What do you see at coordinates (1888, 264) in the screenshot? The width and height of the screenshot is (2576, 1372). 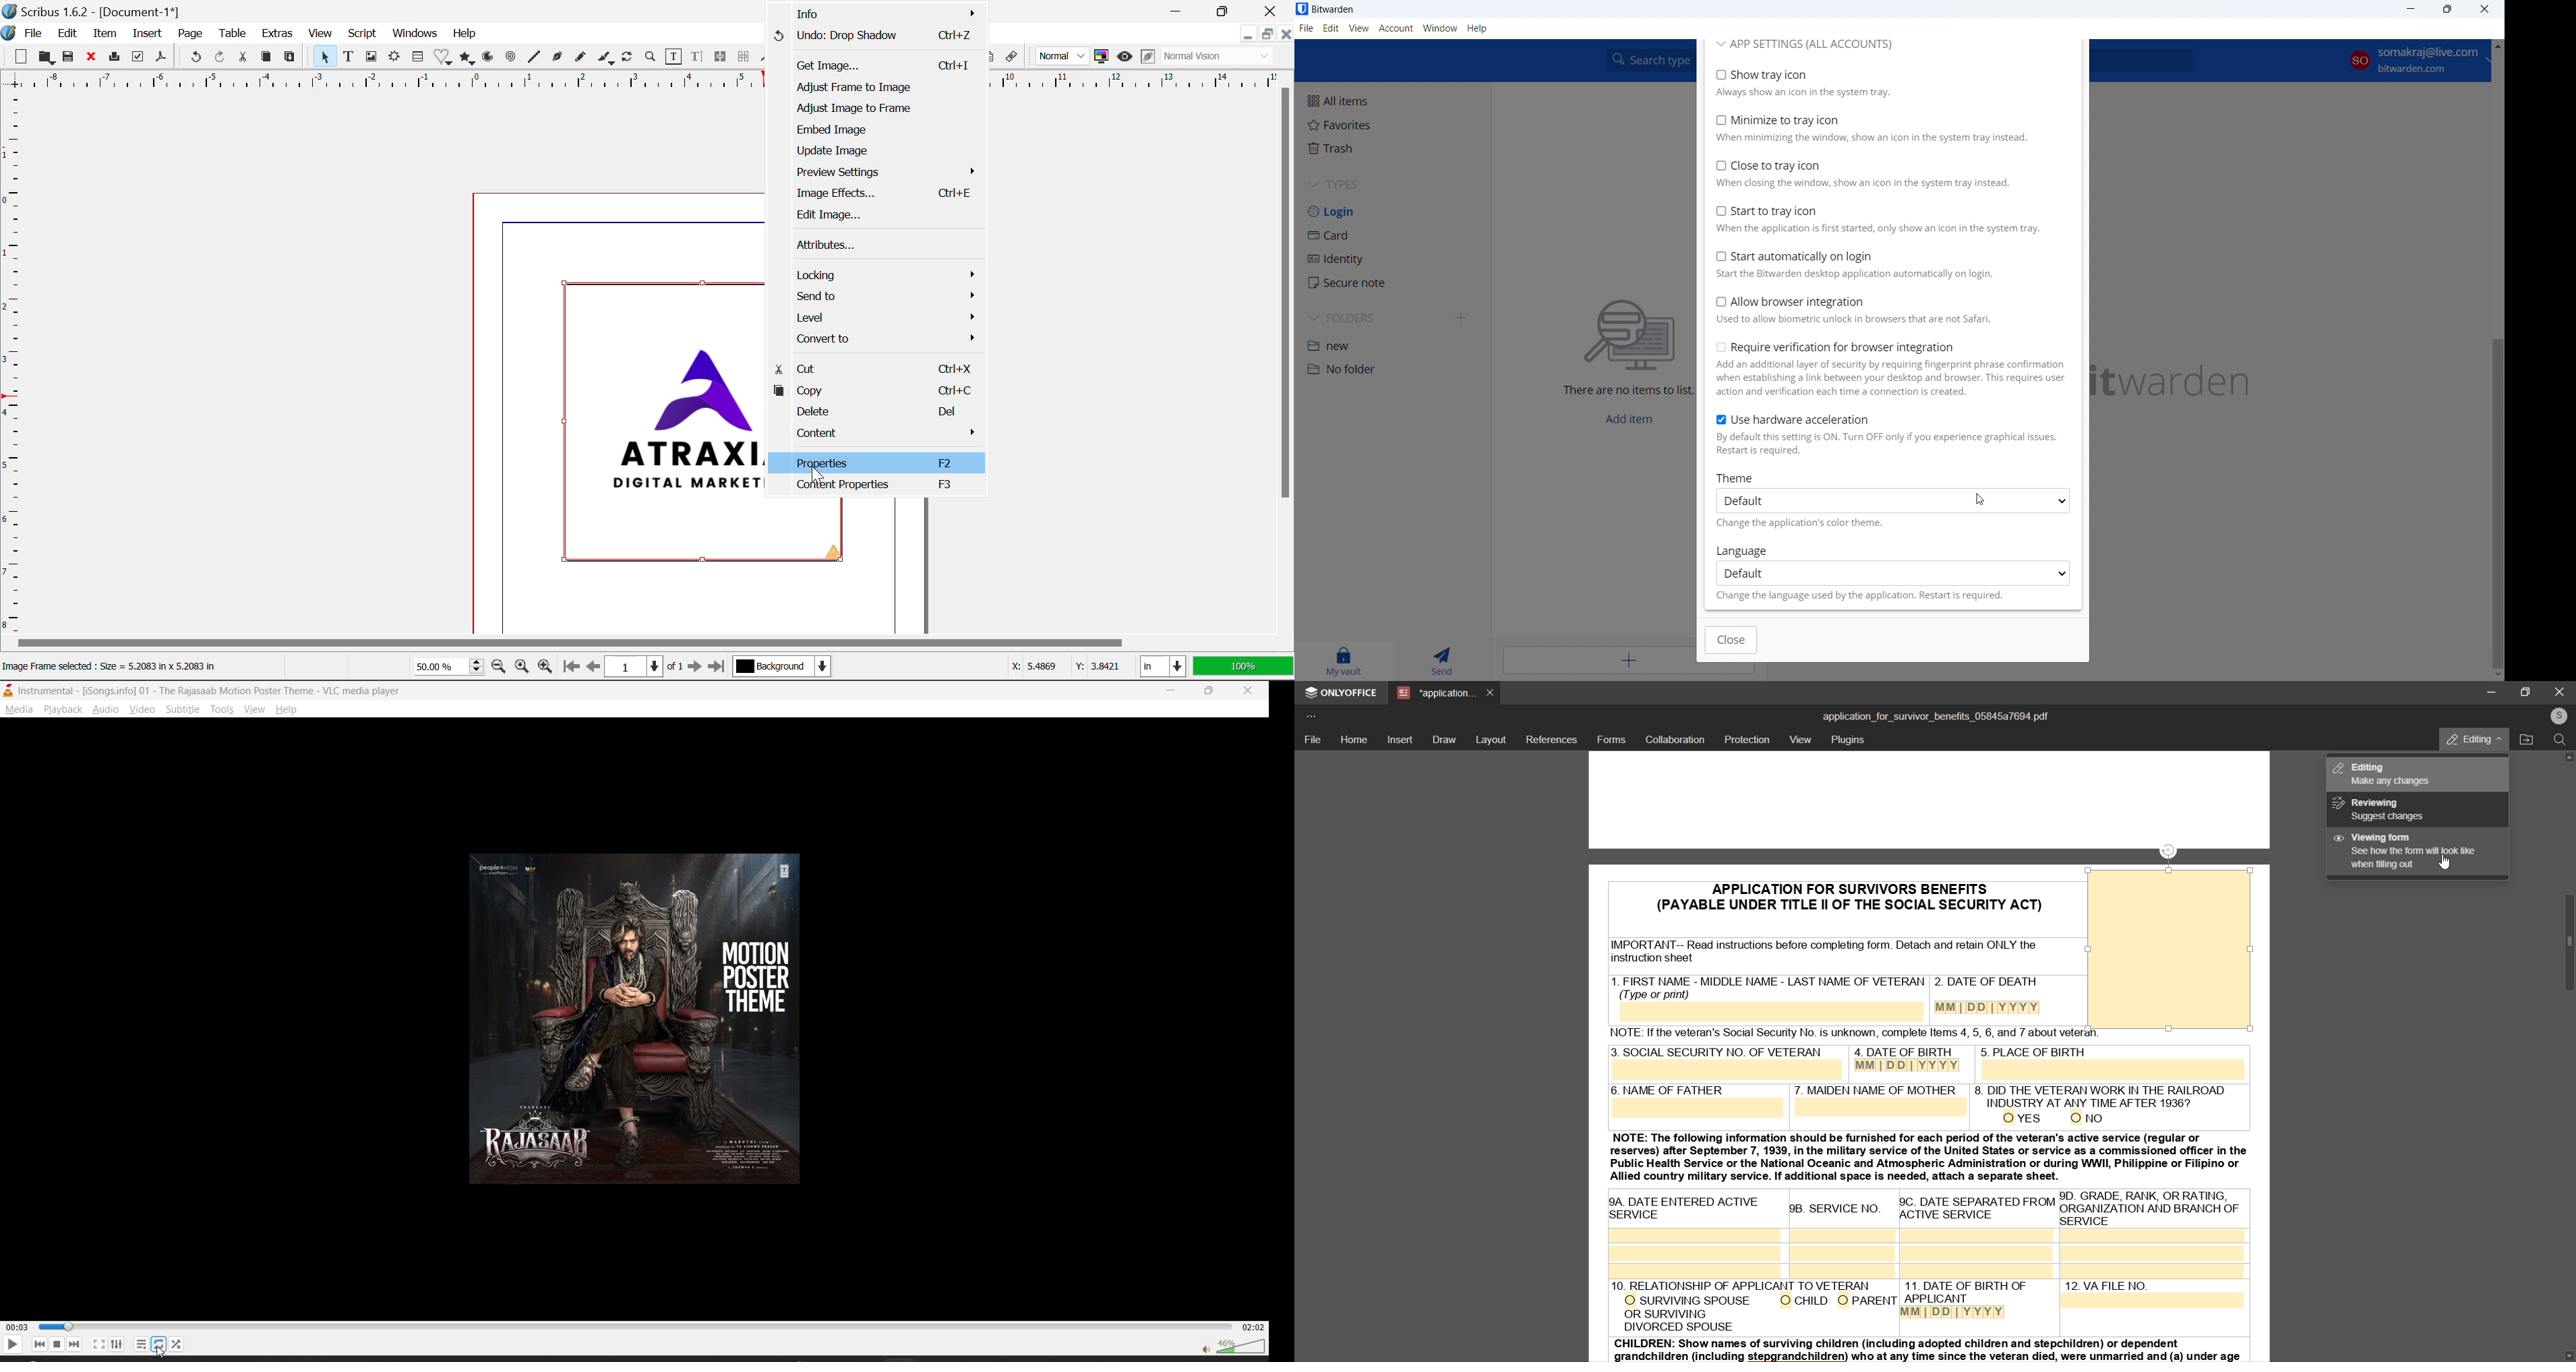 I see `start automatically on login` at bounding box center [1888, 264].